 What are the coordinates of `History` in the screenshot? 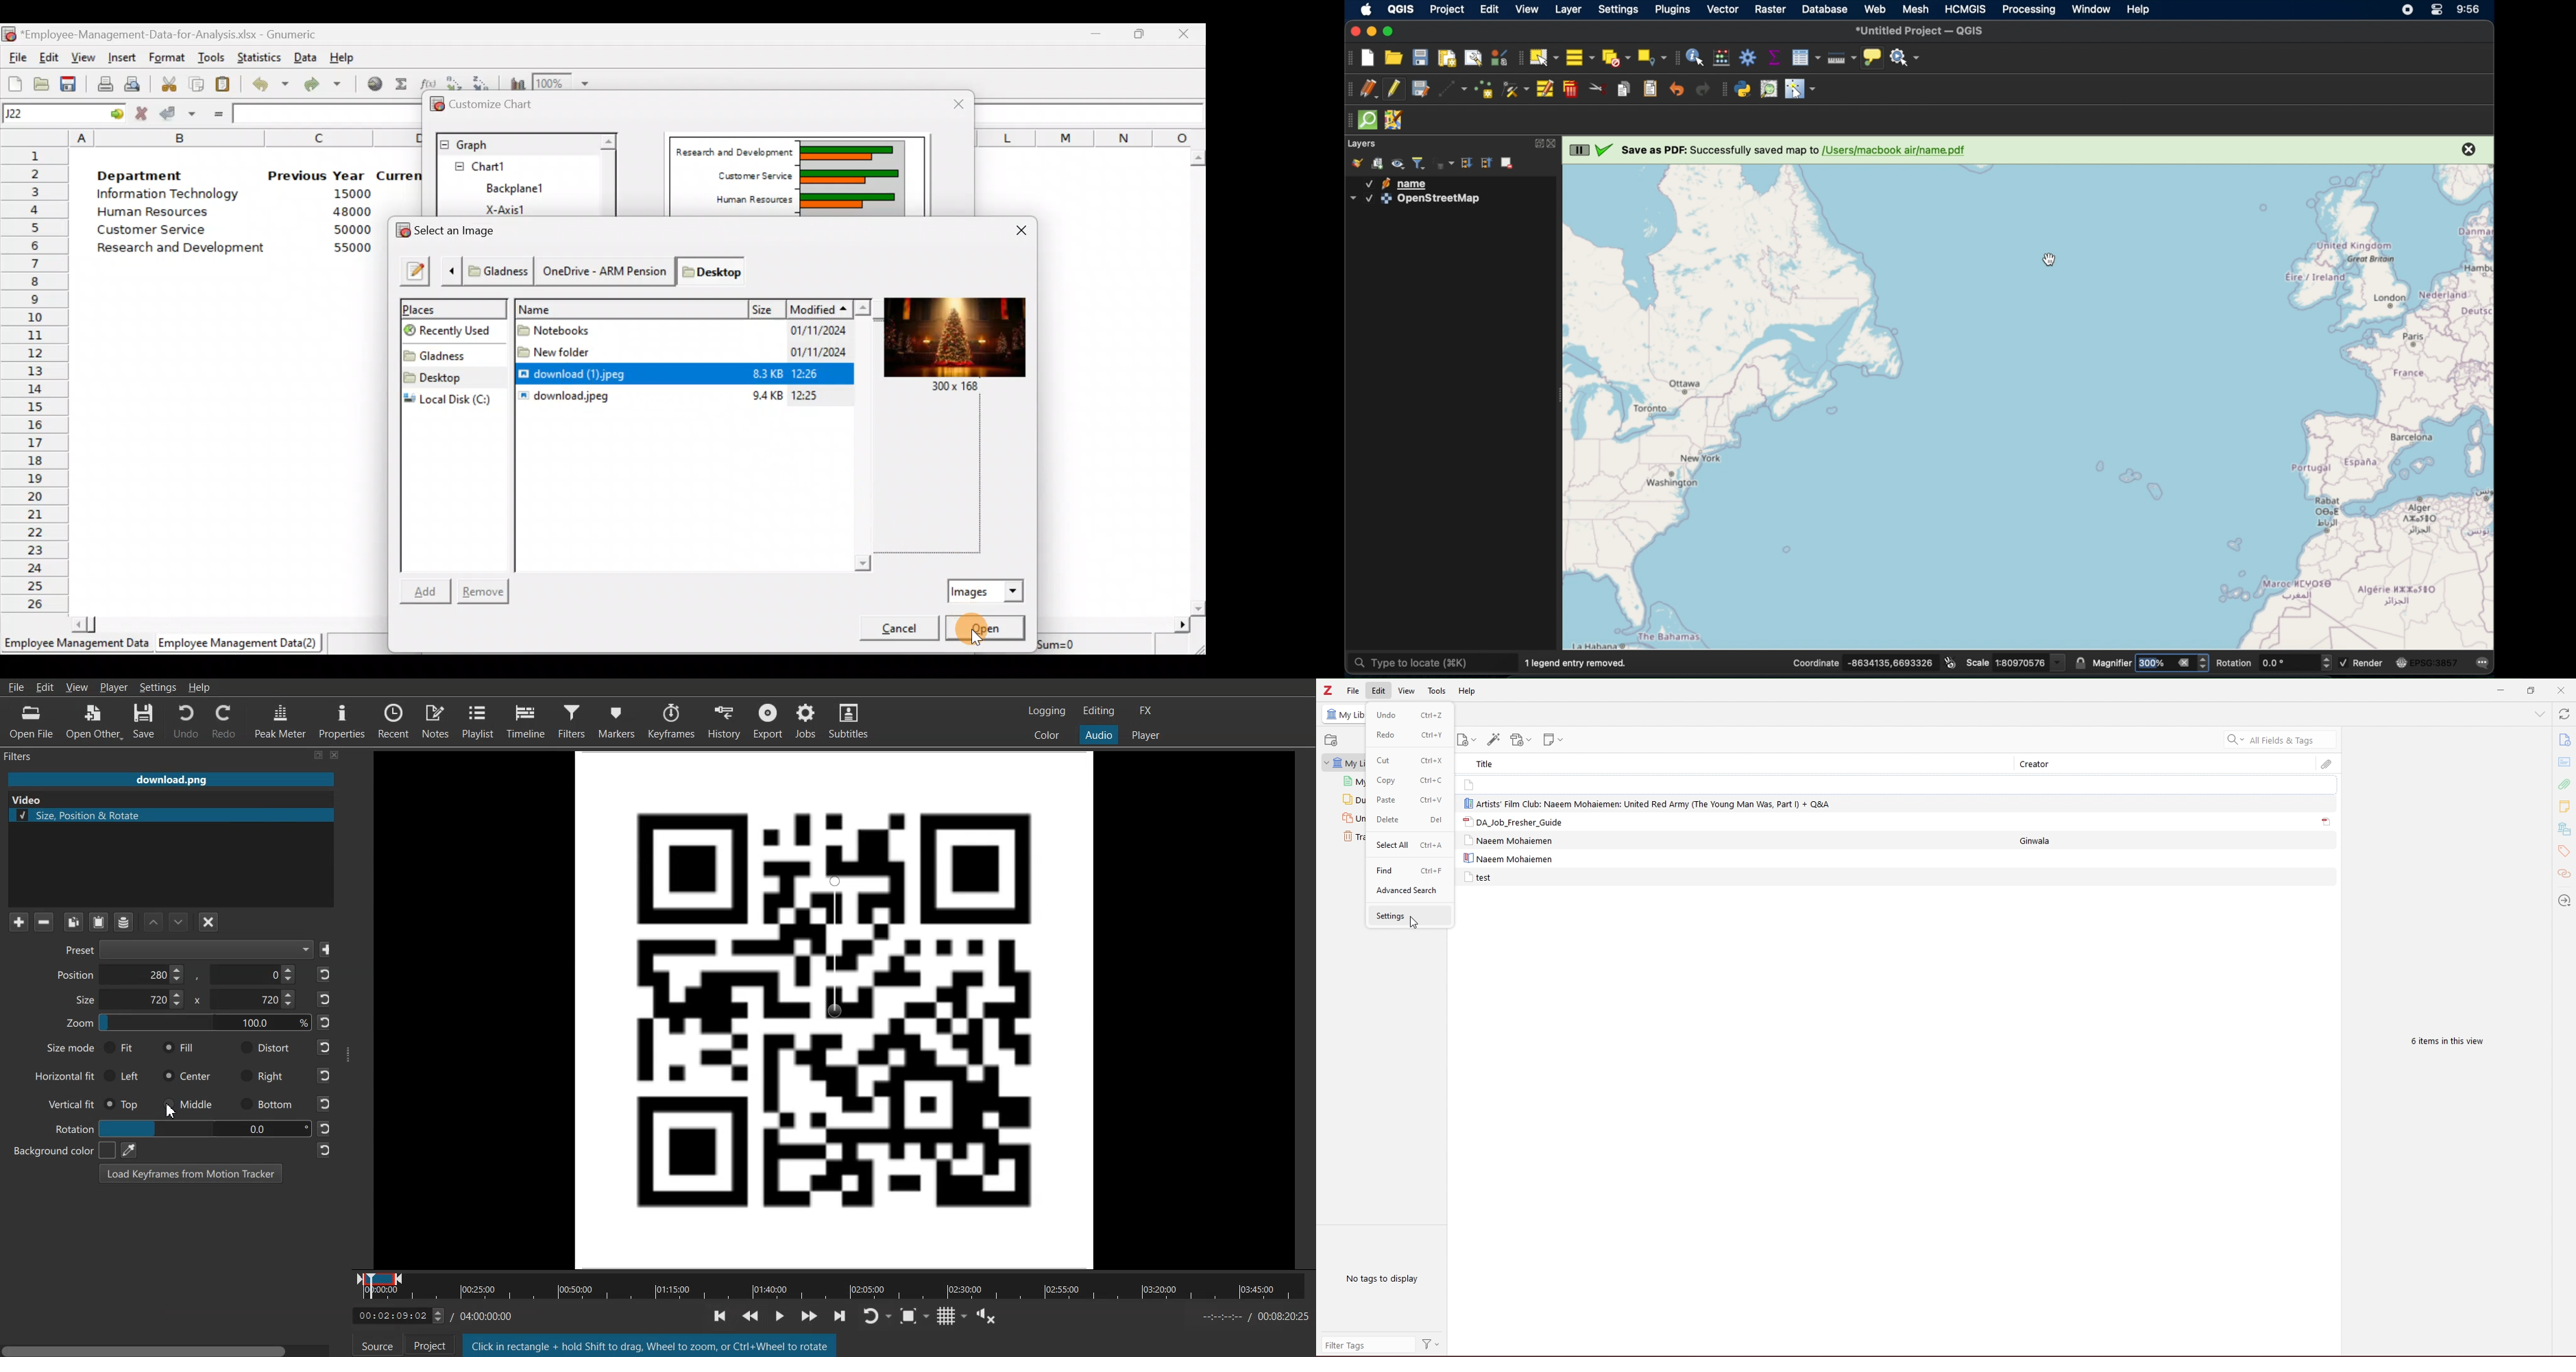 It's located at (723, 720).